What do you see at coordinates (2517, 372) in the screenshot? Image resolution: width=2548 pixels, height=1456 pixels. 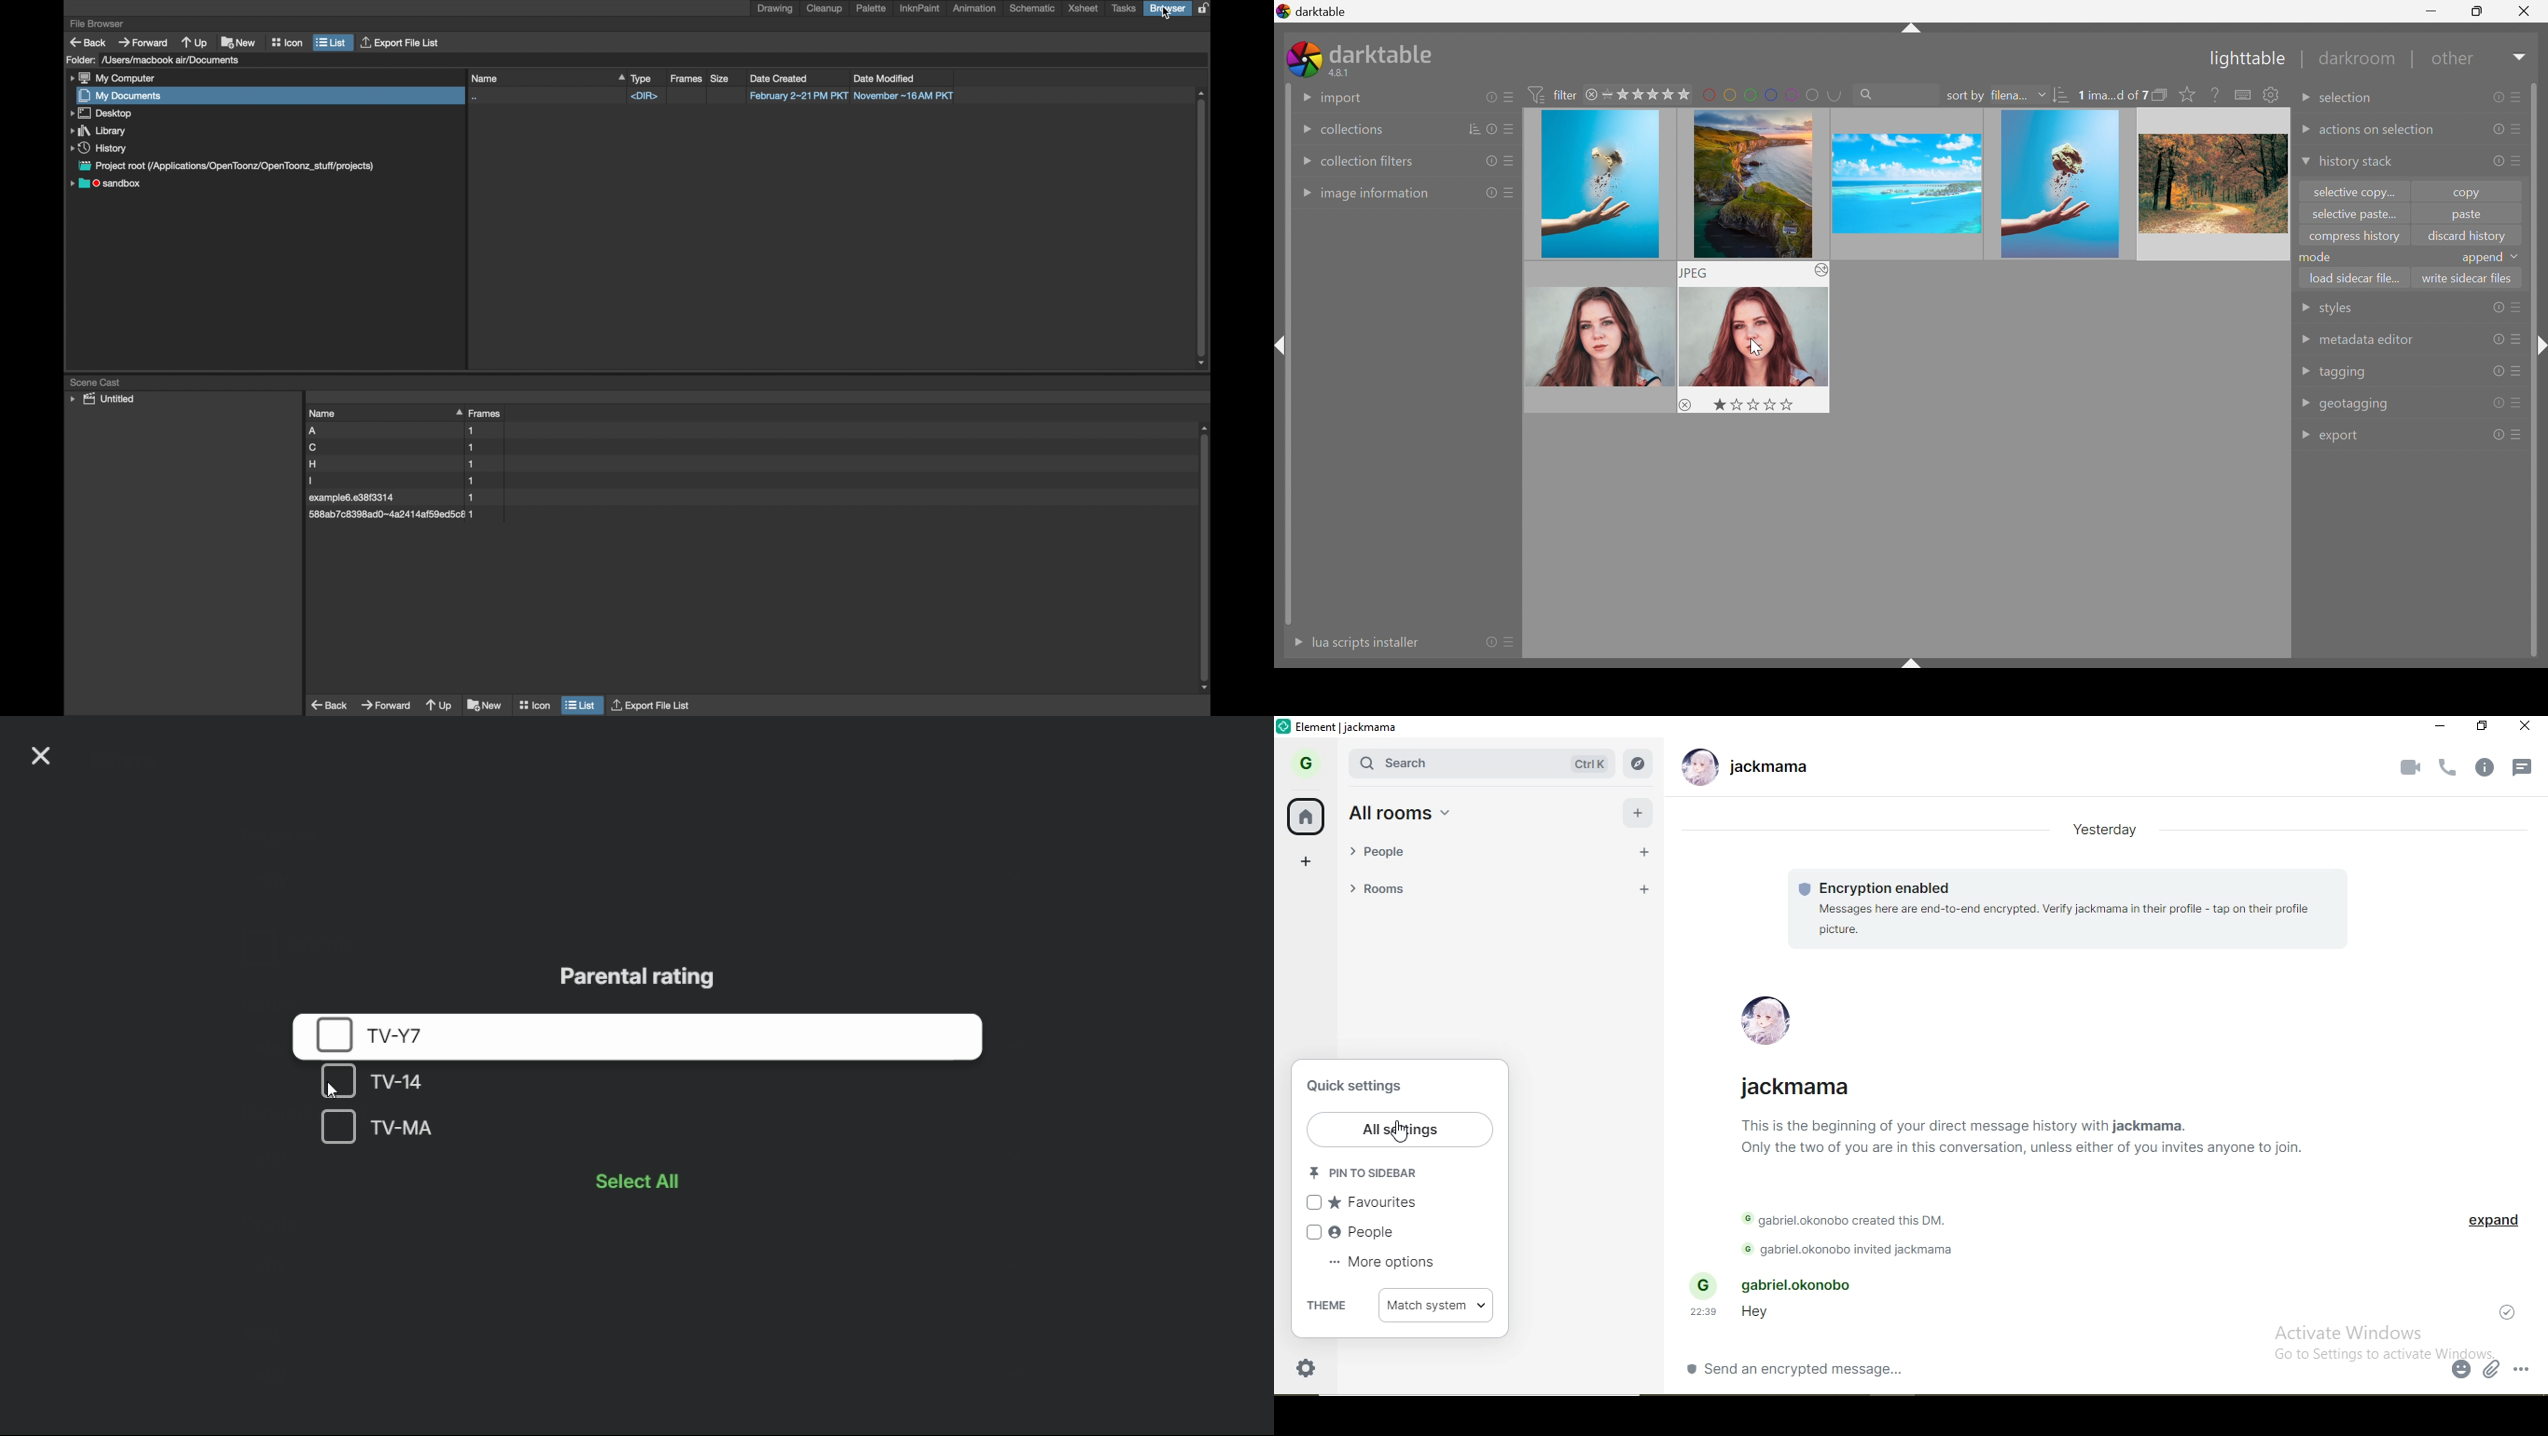 I see `presets` at bounding box center [2517, 372].